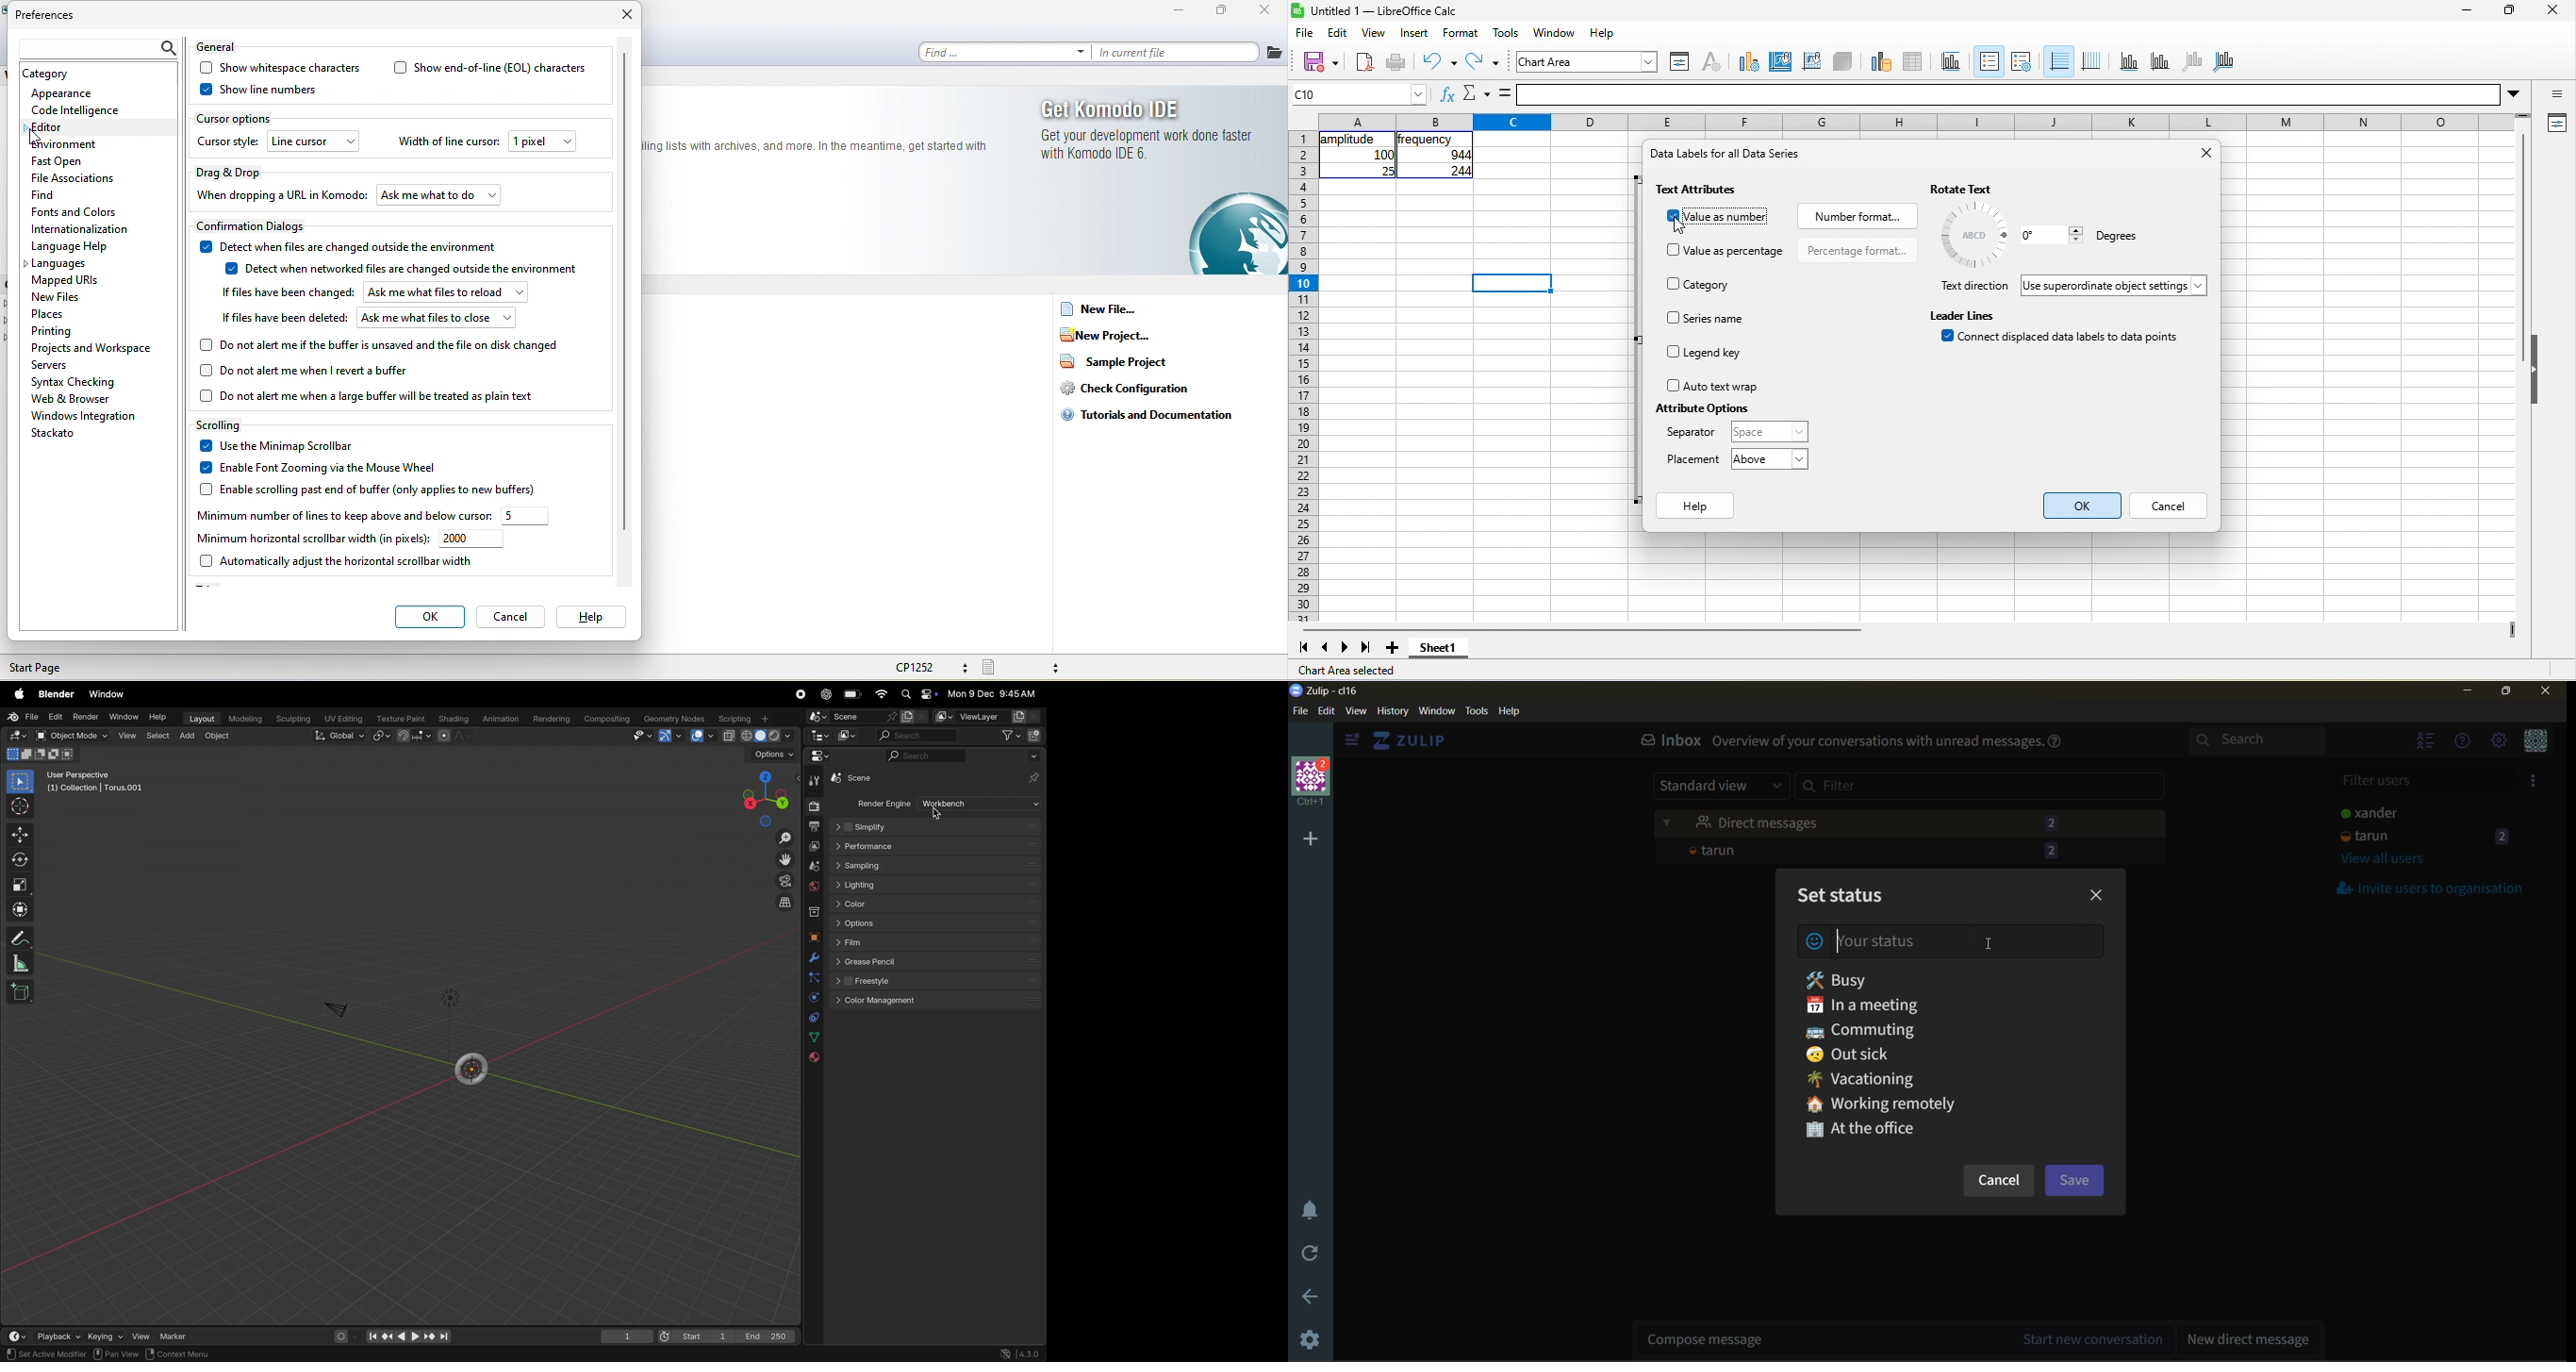 This screenshot has width=2576, height=1372. I want to click on space, so click(700, 736).